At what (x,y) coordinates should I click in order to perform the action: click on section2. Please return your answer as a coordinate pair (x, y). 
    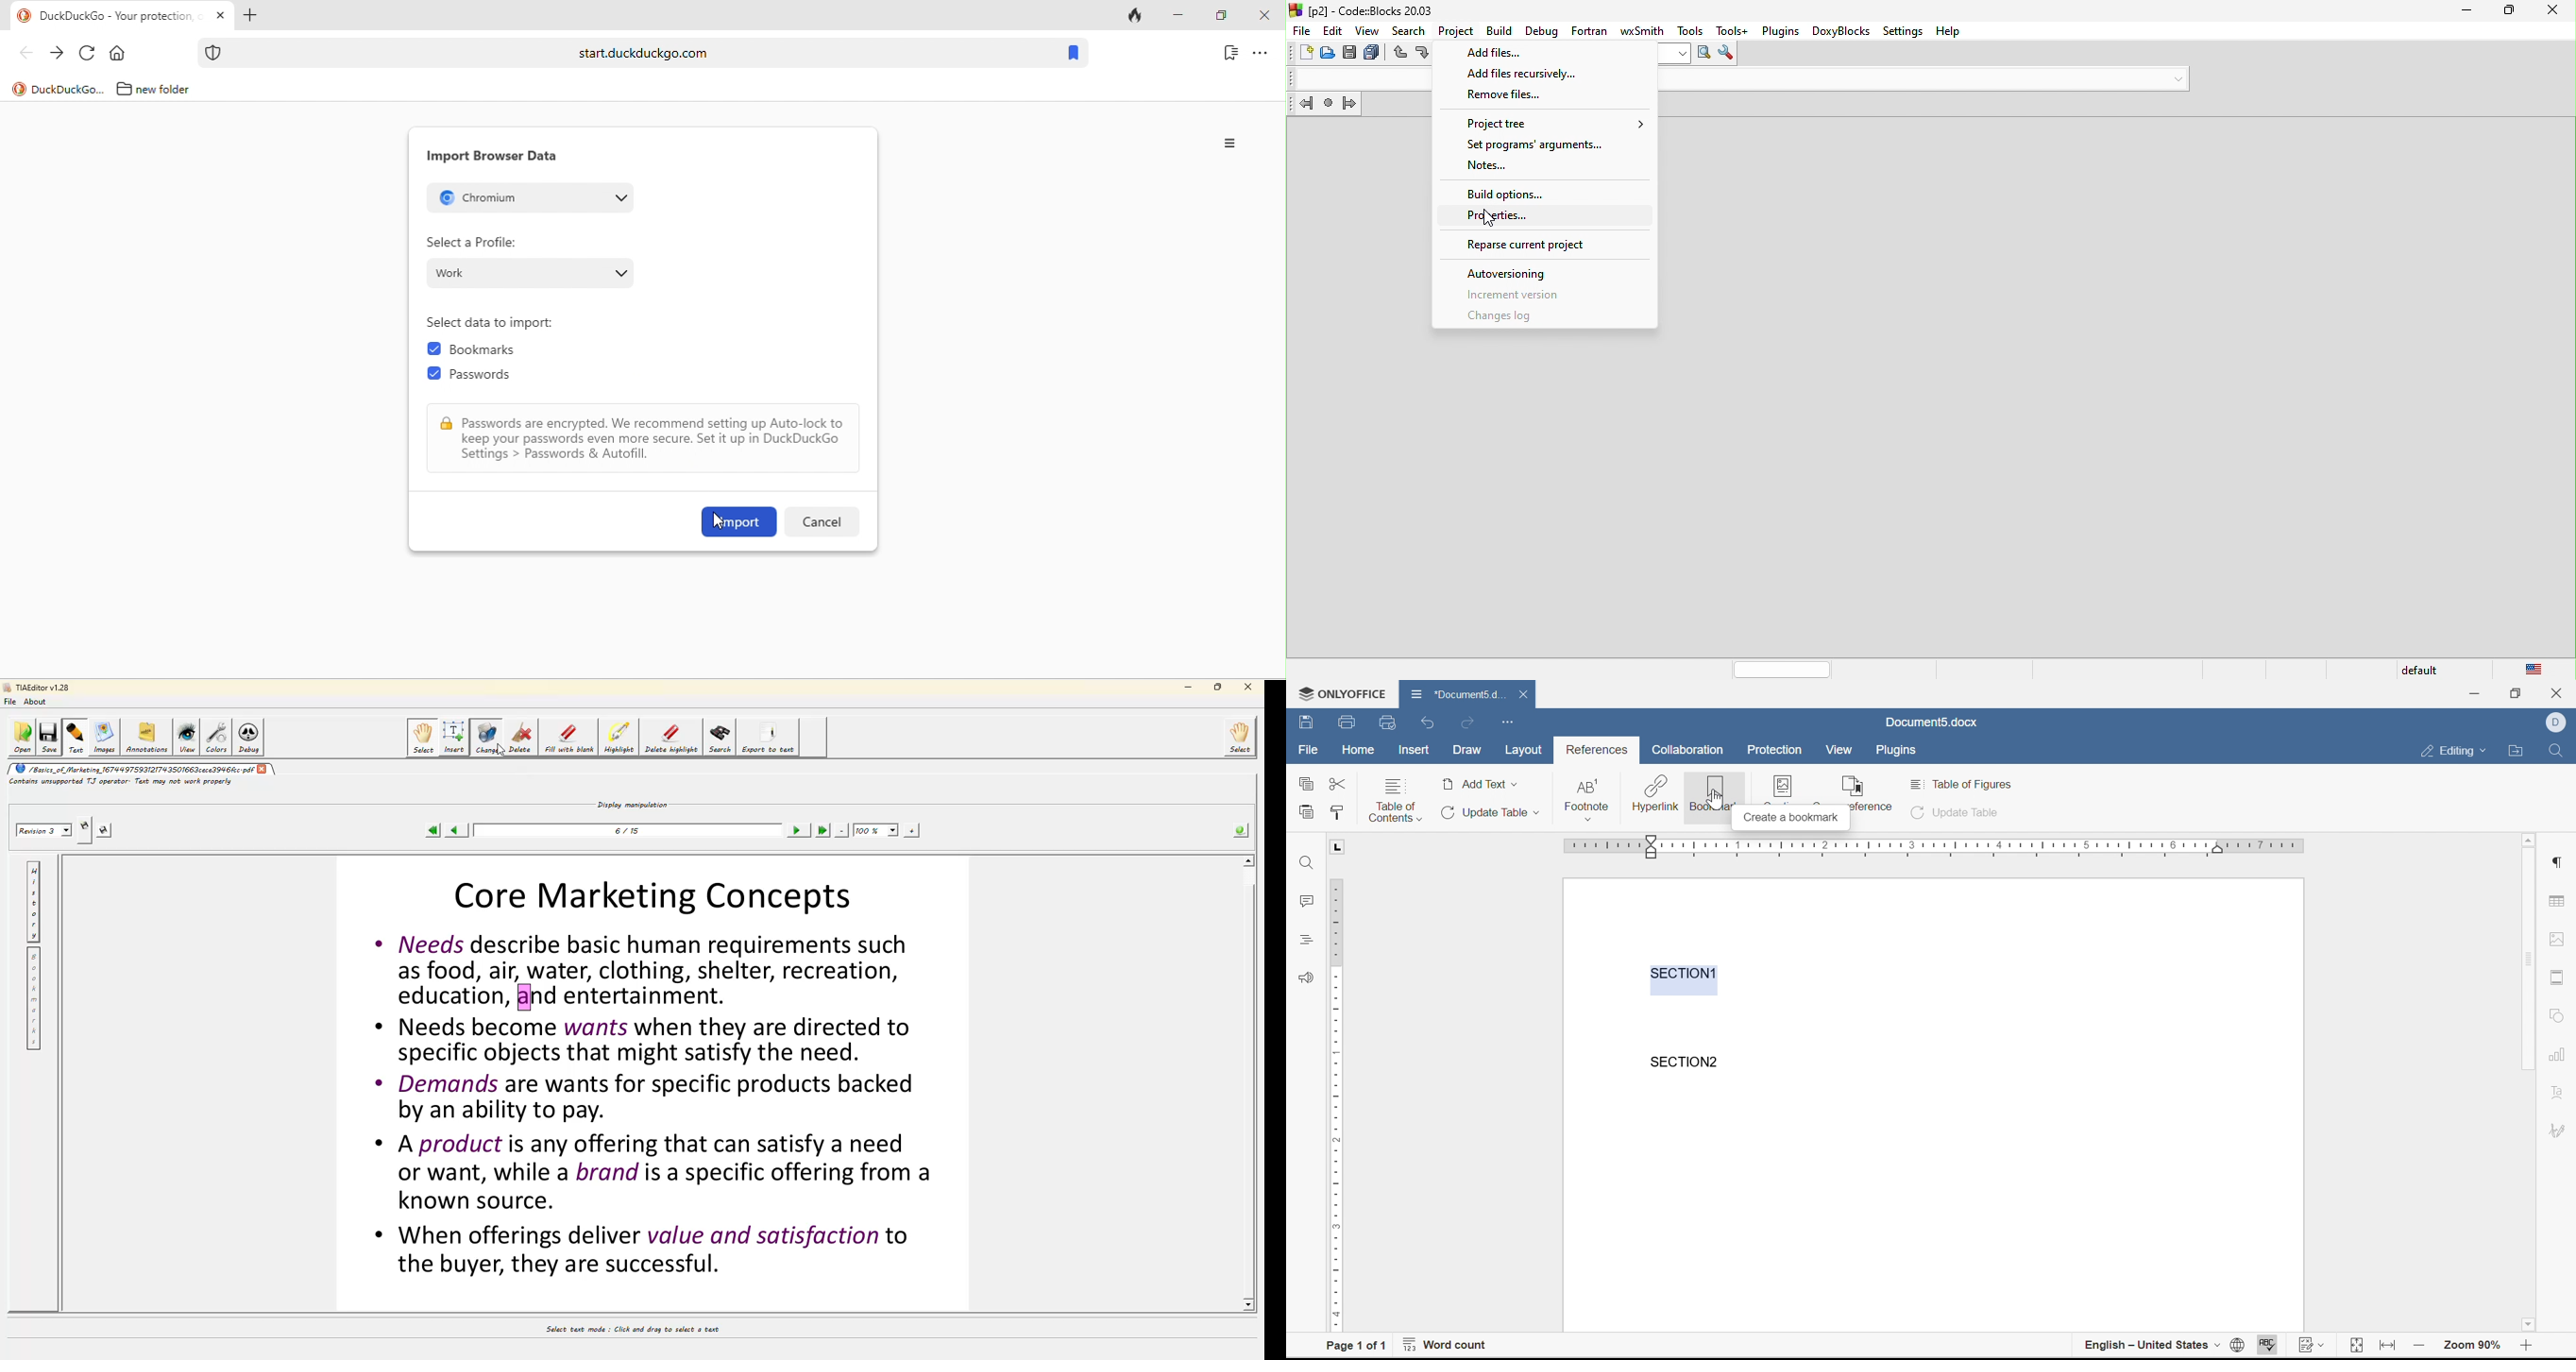
    Looking at the image, I should click on (1687, 1062).